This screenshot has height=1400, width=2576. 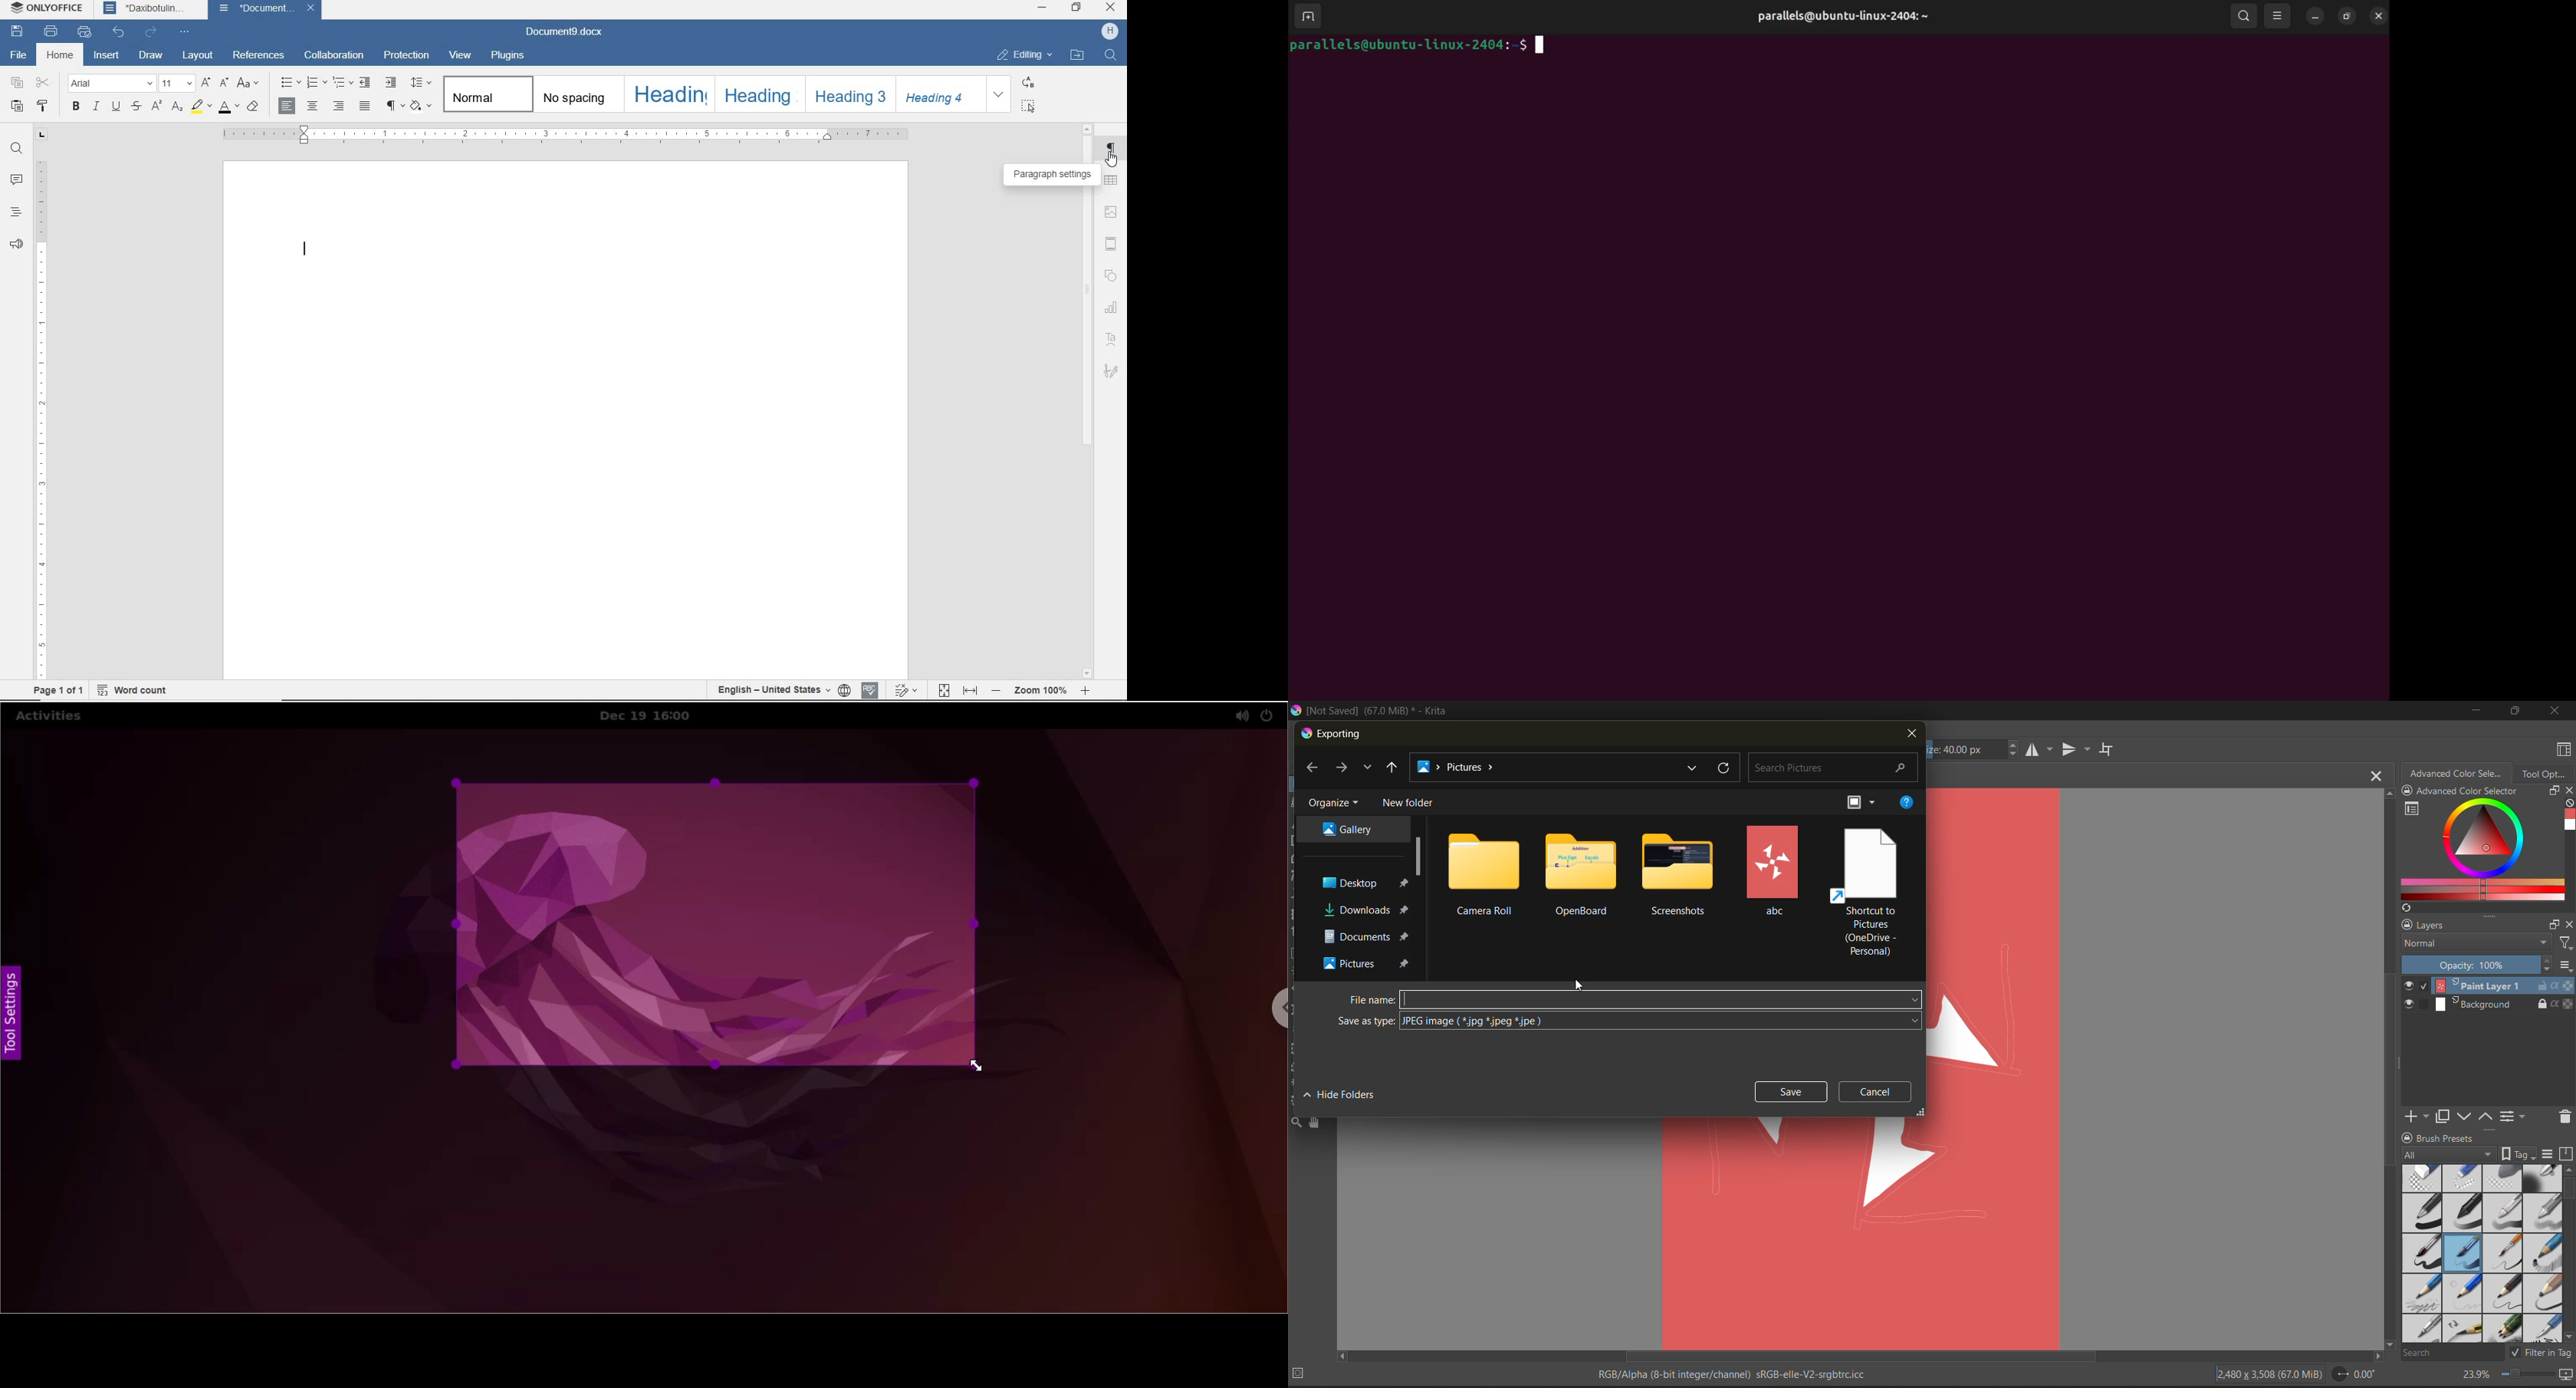 What do you see at coordinates (2568, 791) in the screenshot?
I see `close` at bounding box center [2568, 791].